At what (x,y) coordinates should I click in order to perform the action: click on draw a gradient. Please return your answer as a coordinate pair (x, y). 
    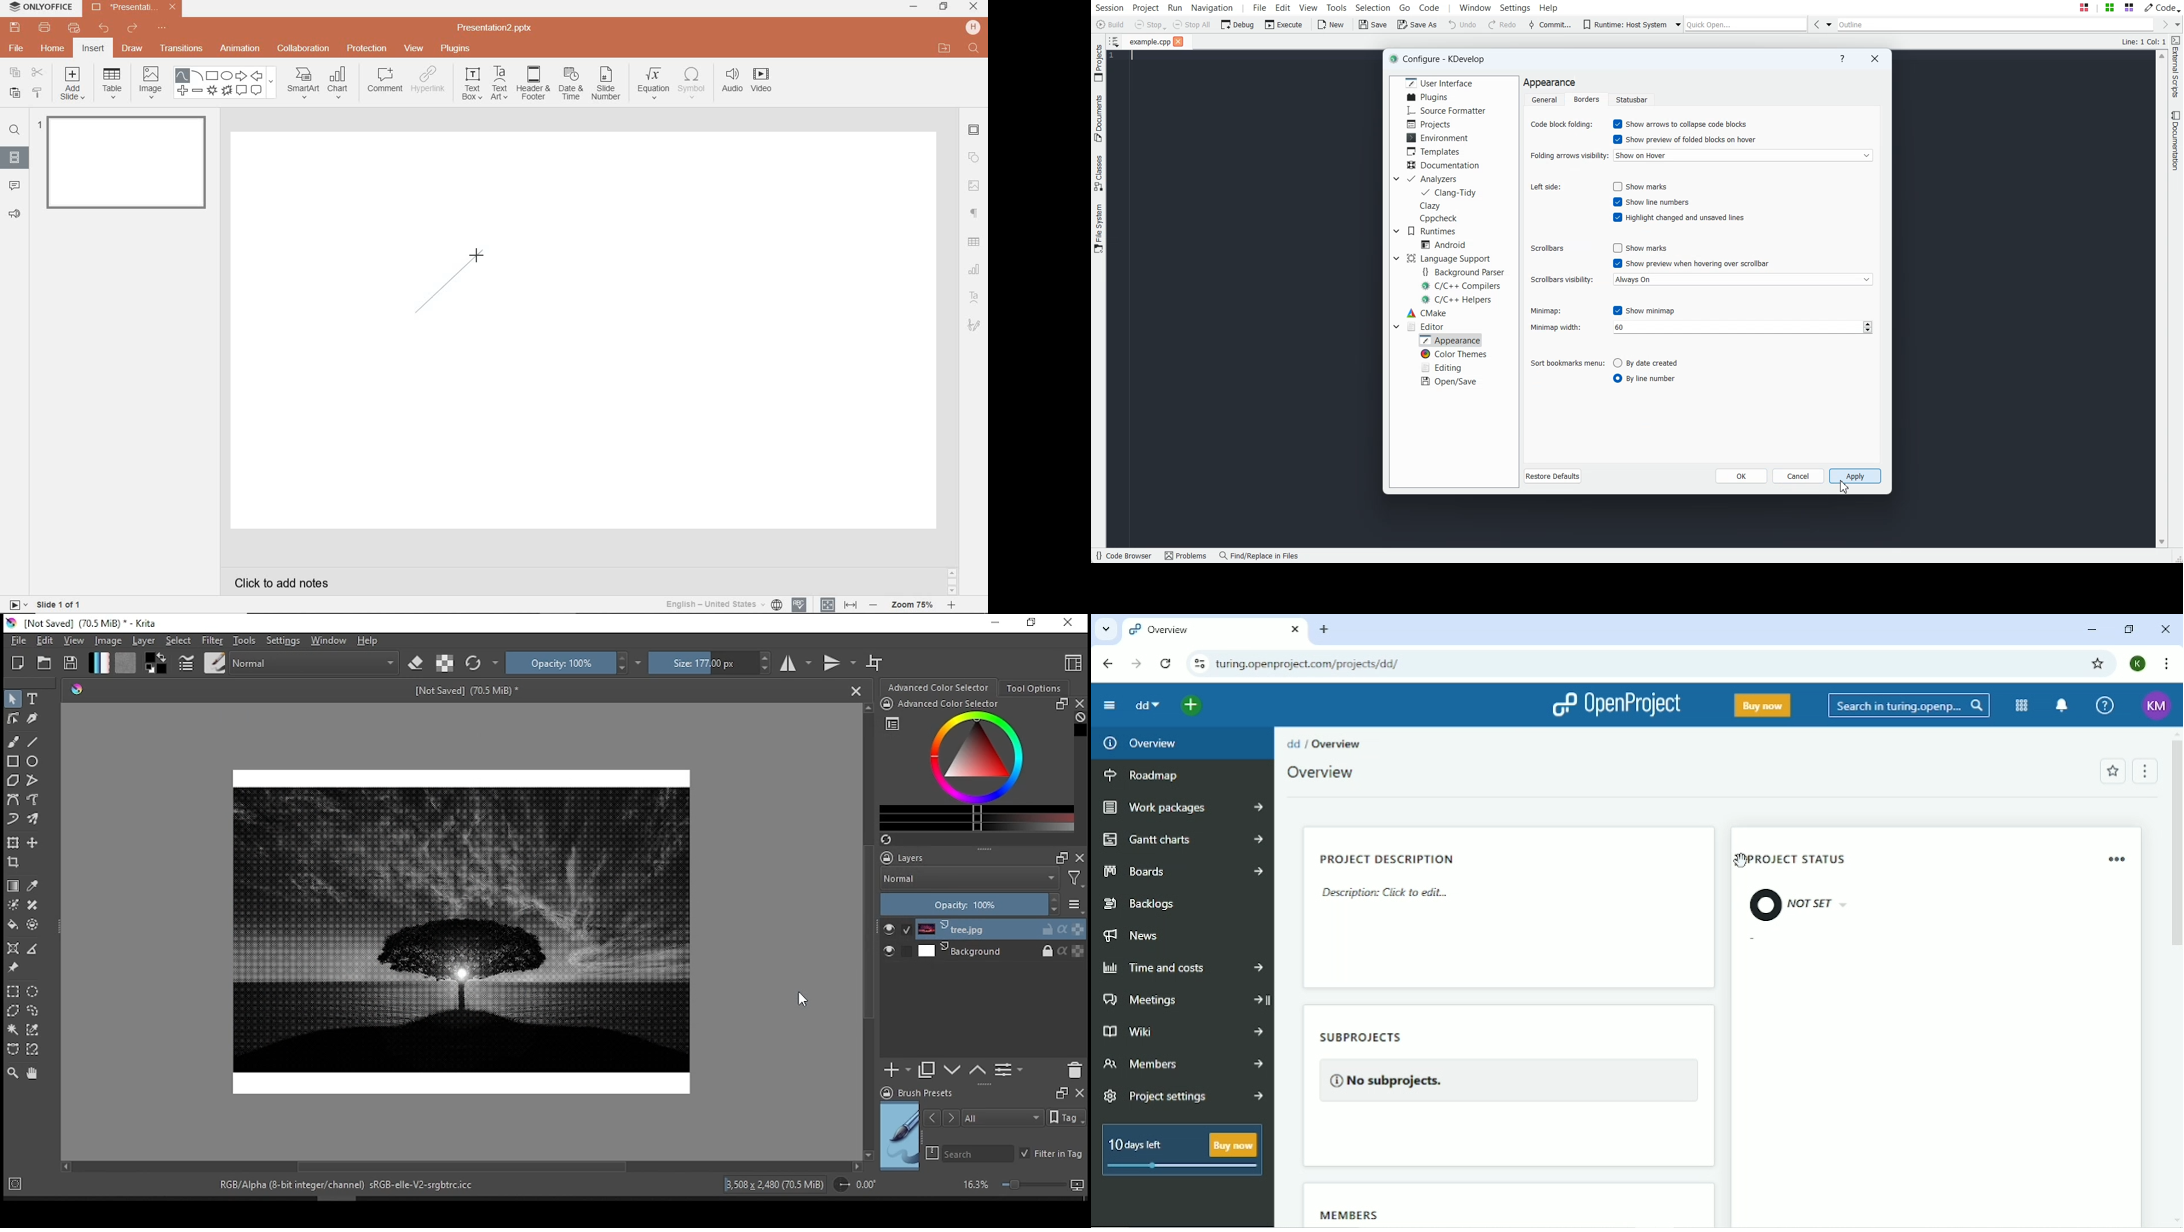
    Looking at the image, I should click on (13, 885).